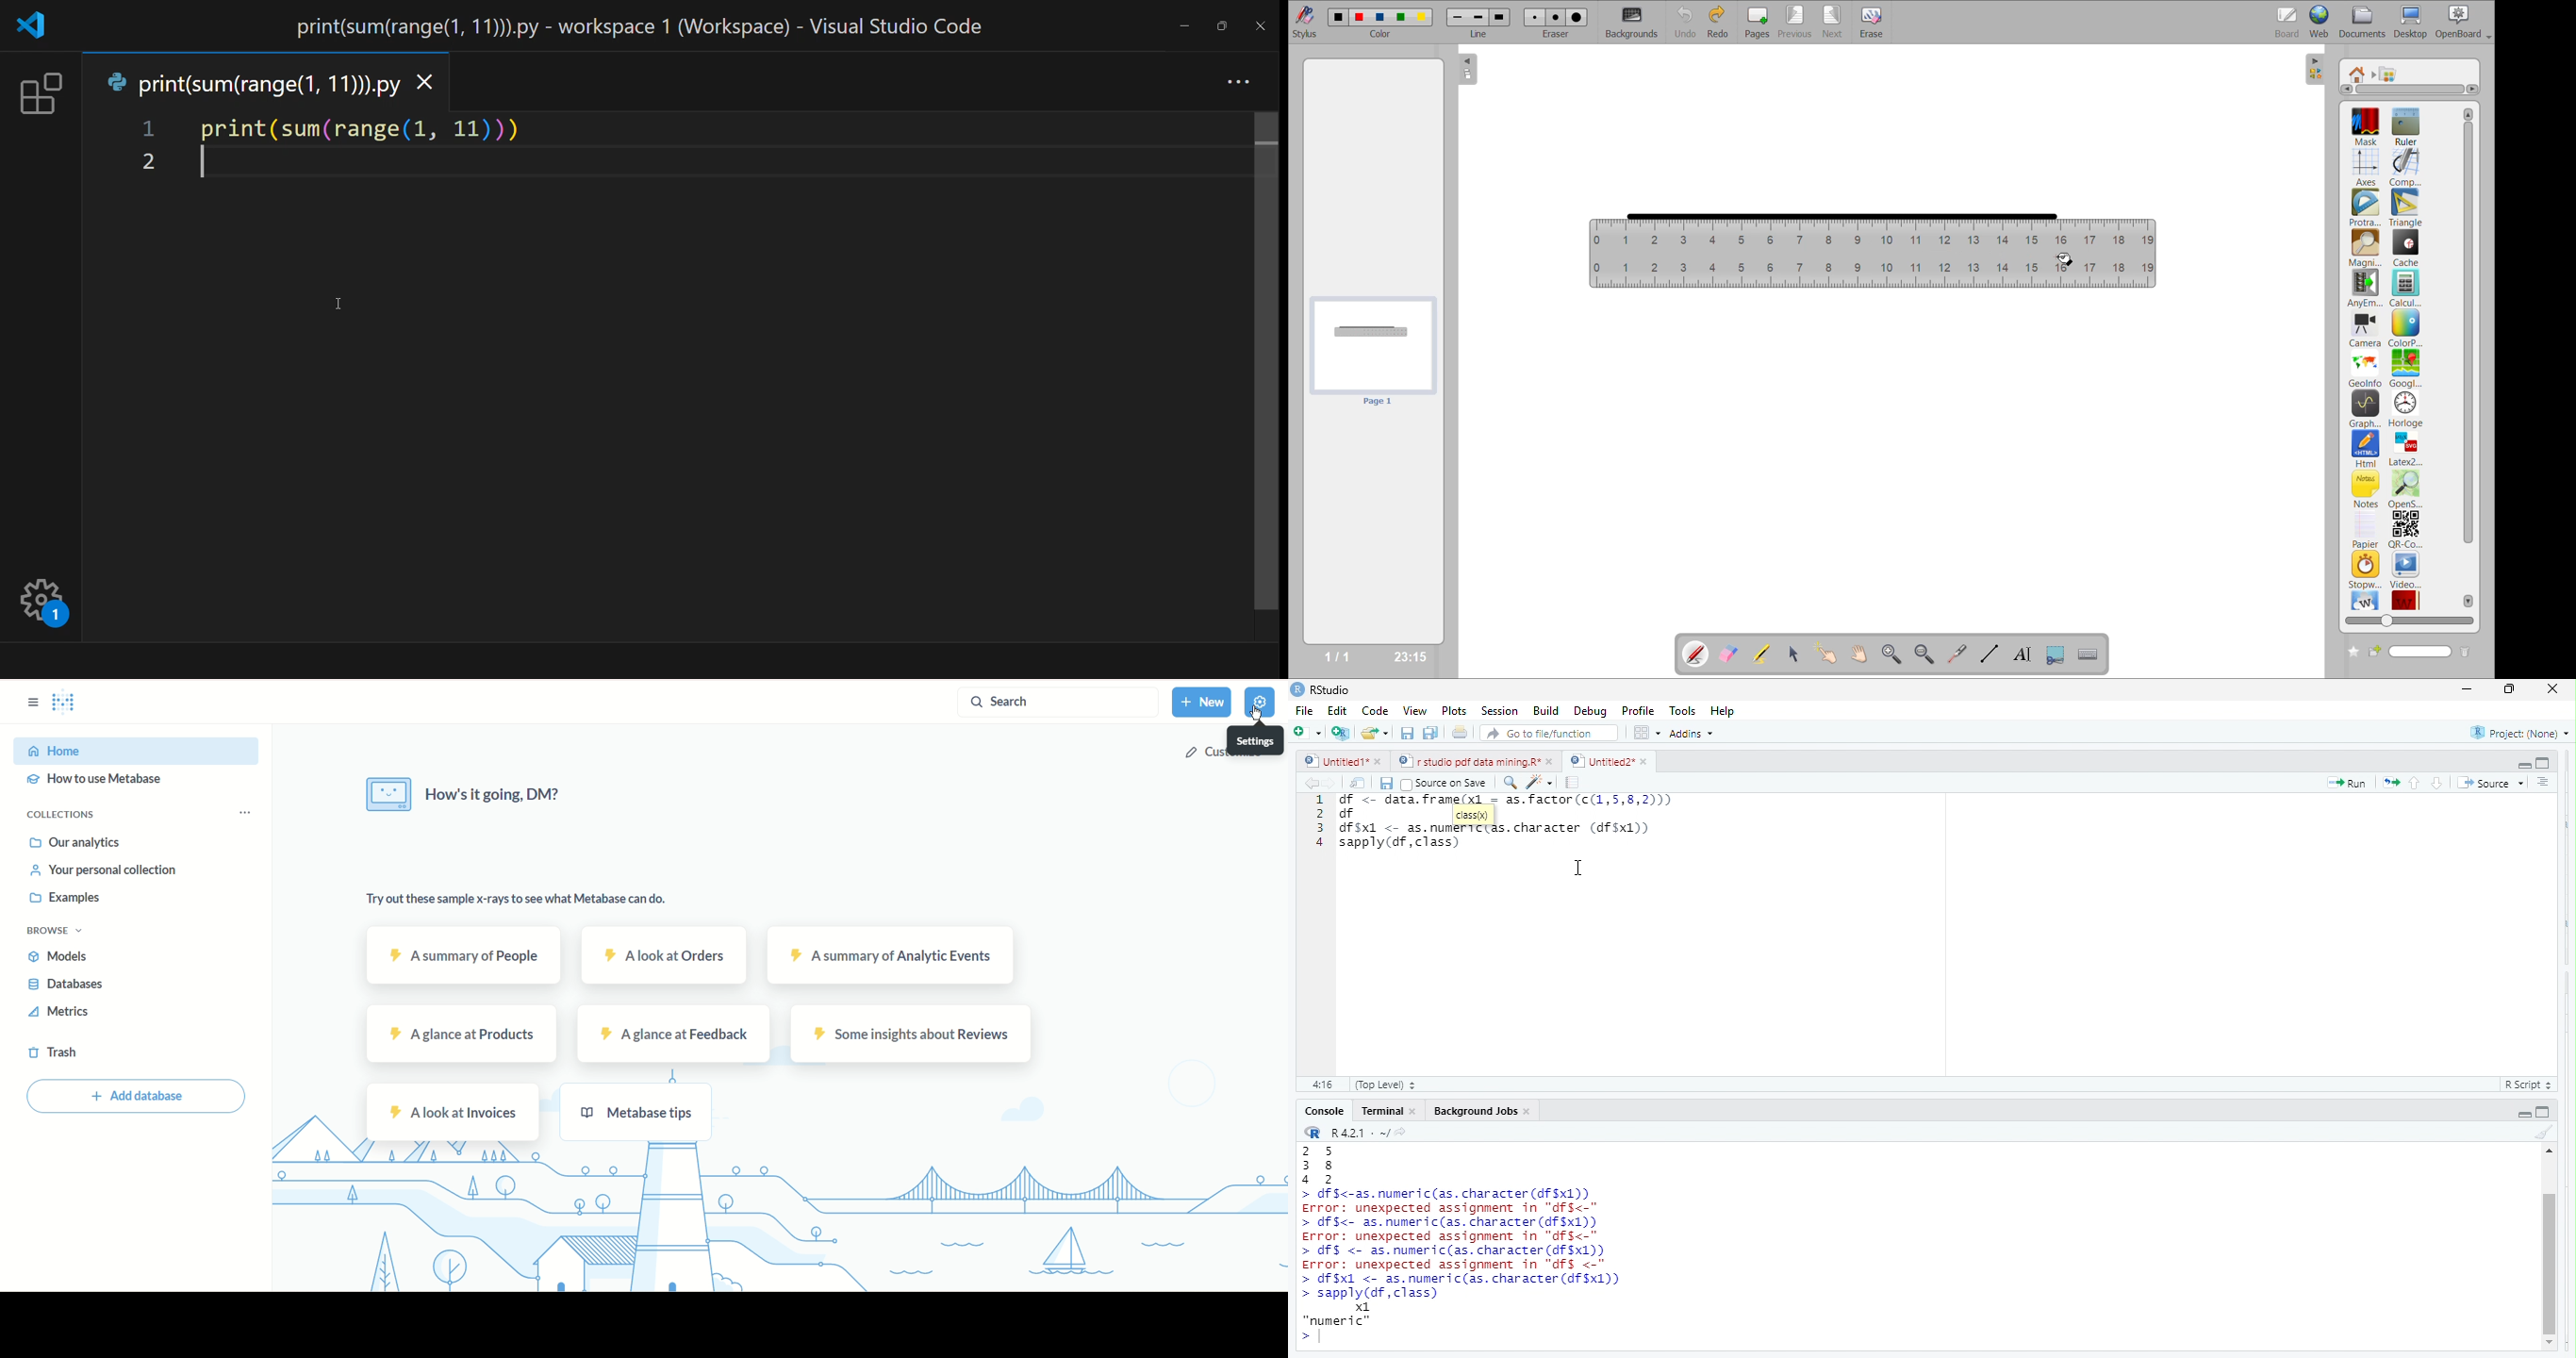 This screenshot has height=1372, width=2576. What do you see at coordinates (2416, 782) in the screenshot?
I see `go to previous section/chunk` at bounding box center [2416, 782].